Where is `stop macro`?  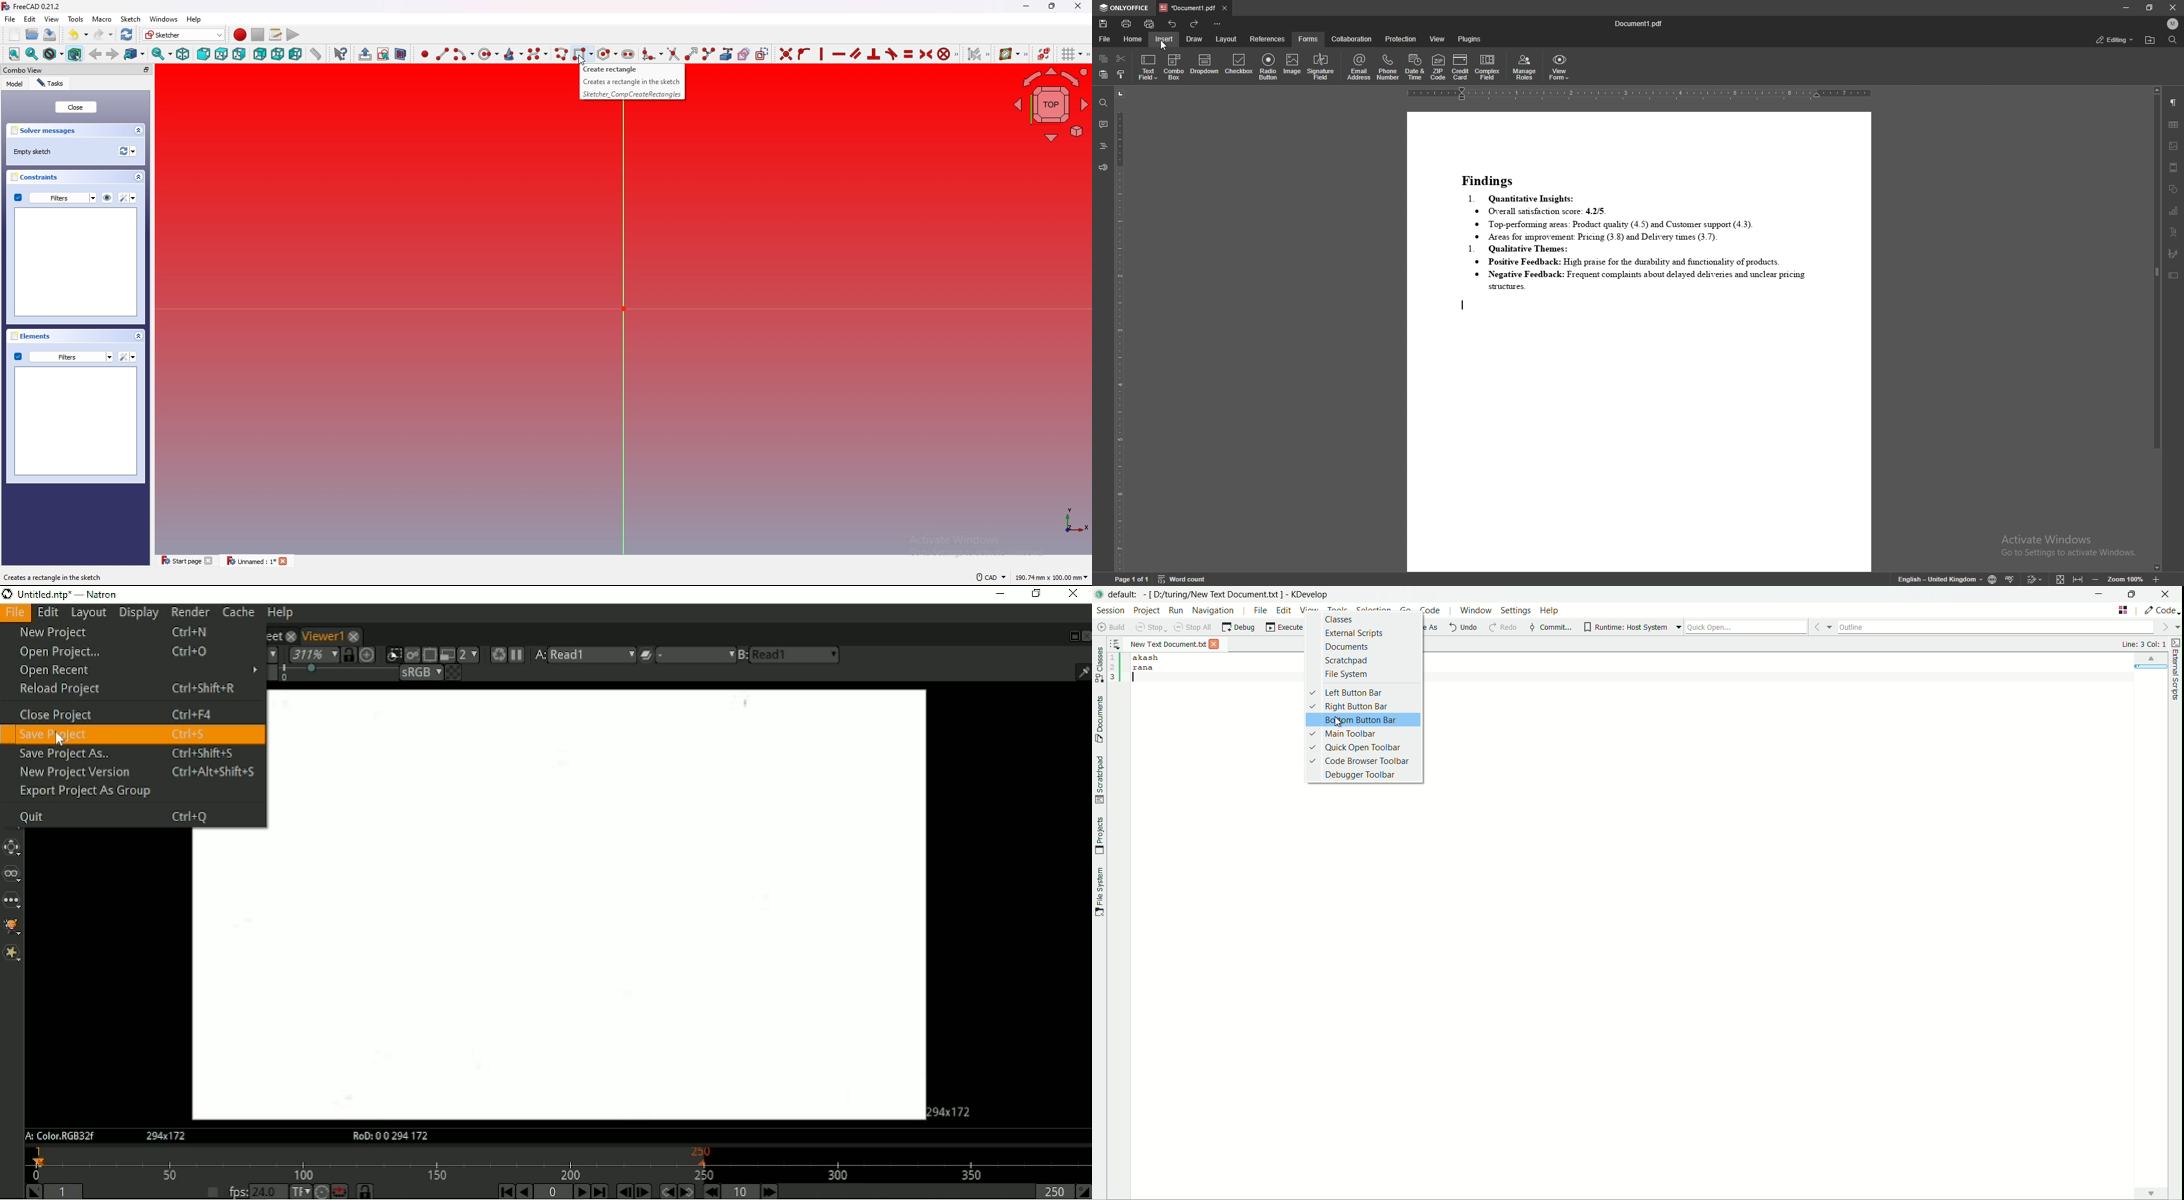 stop macro is located at coordinates (257, 34).